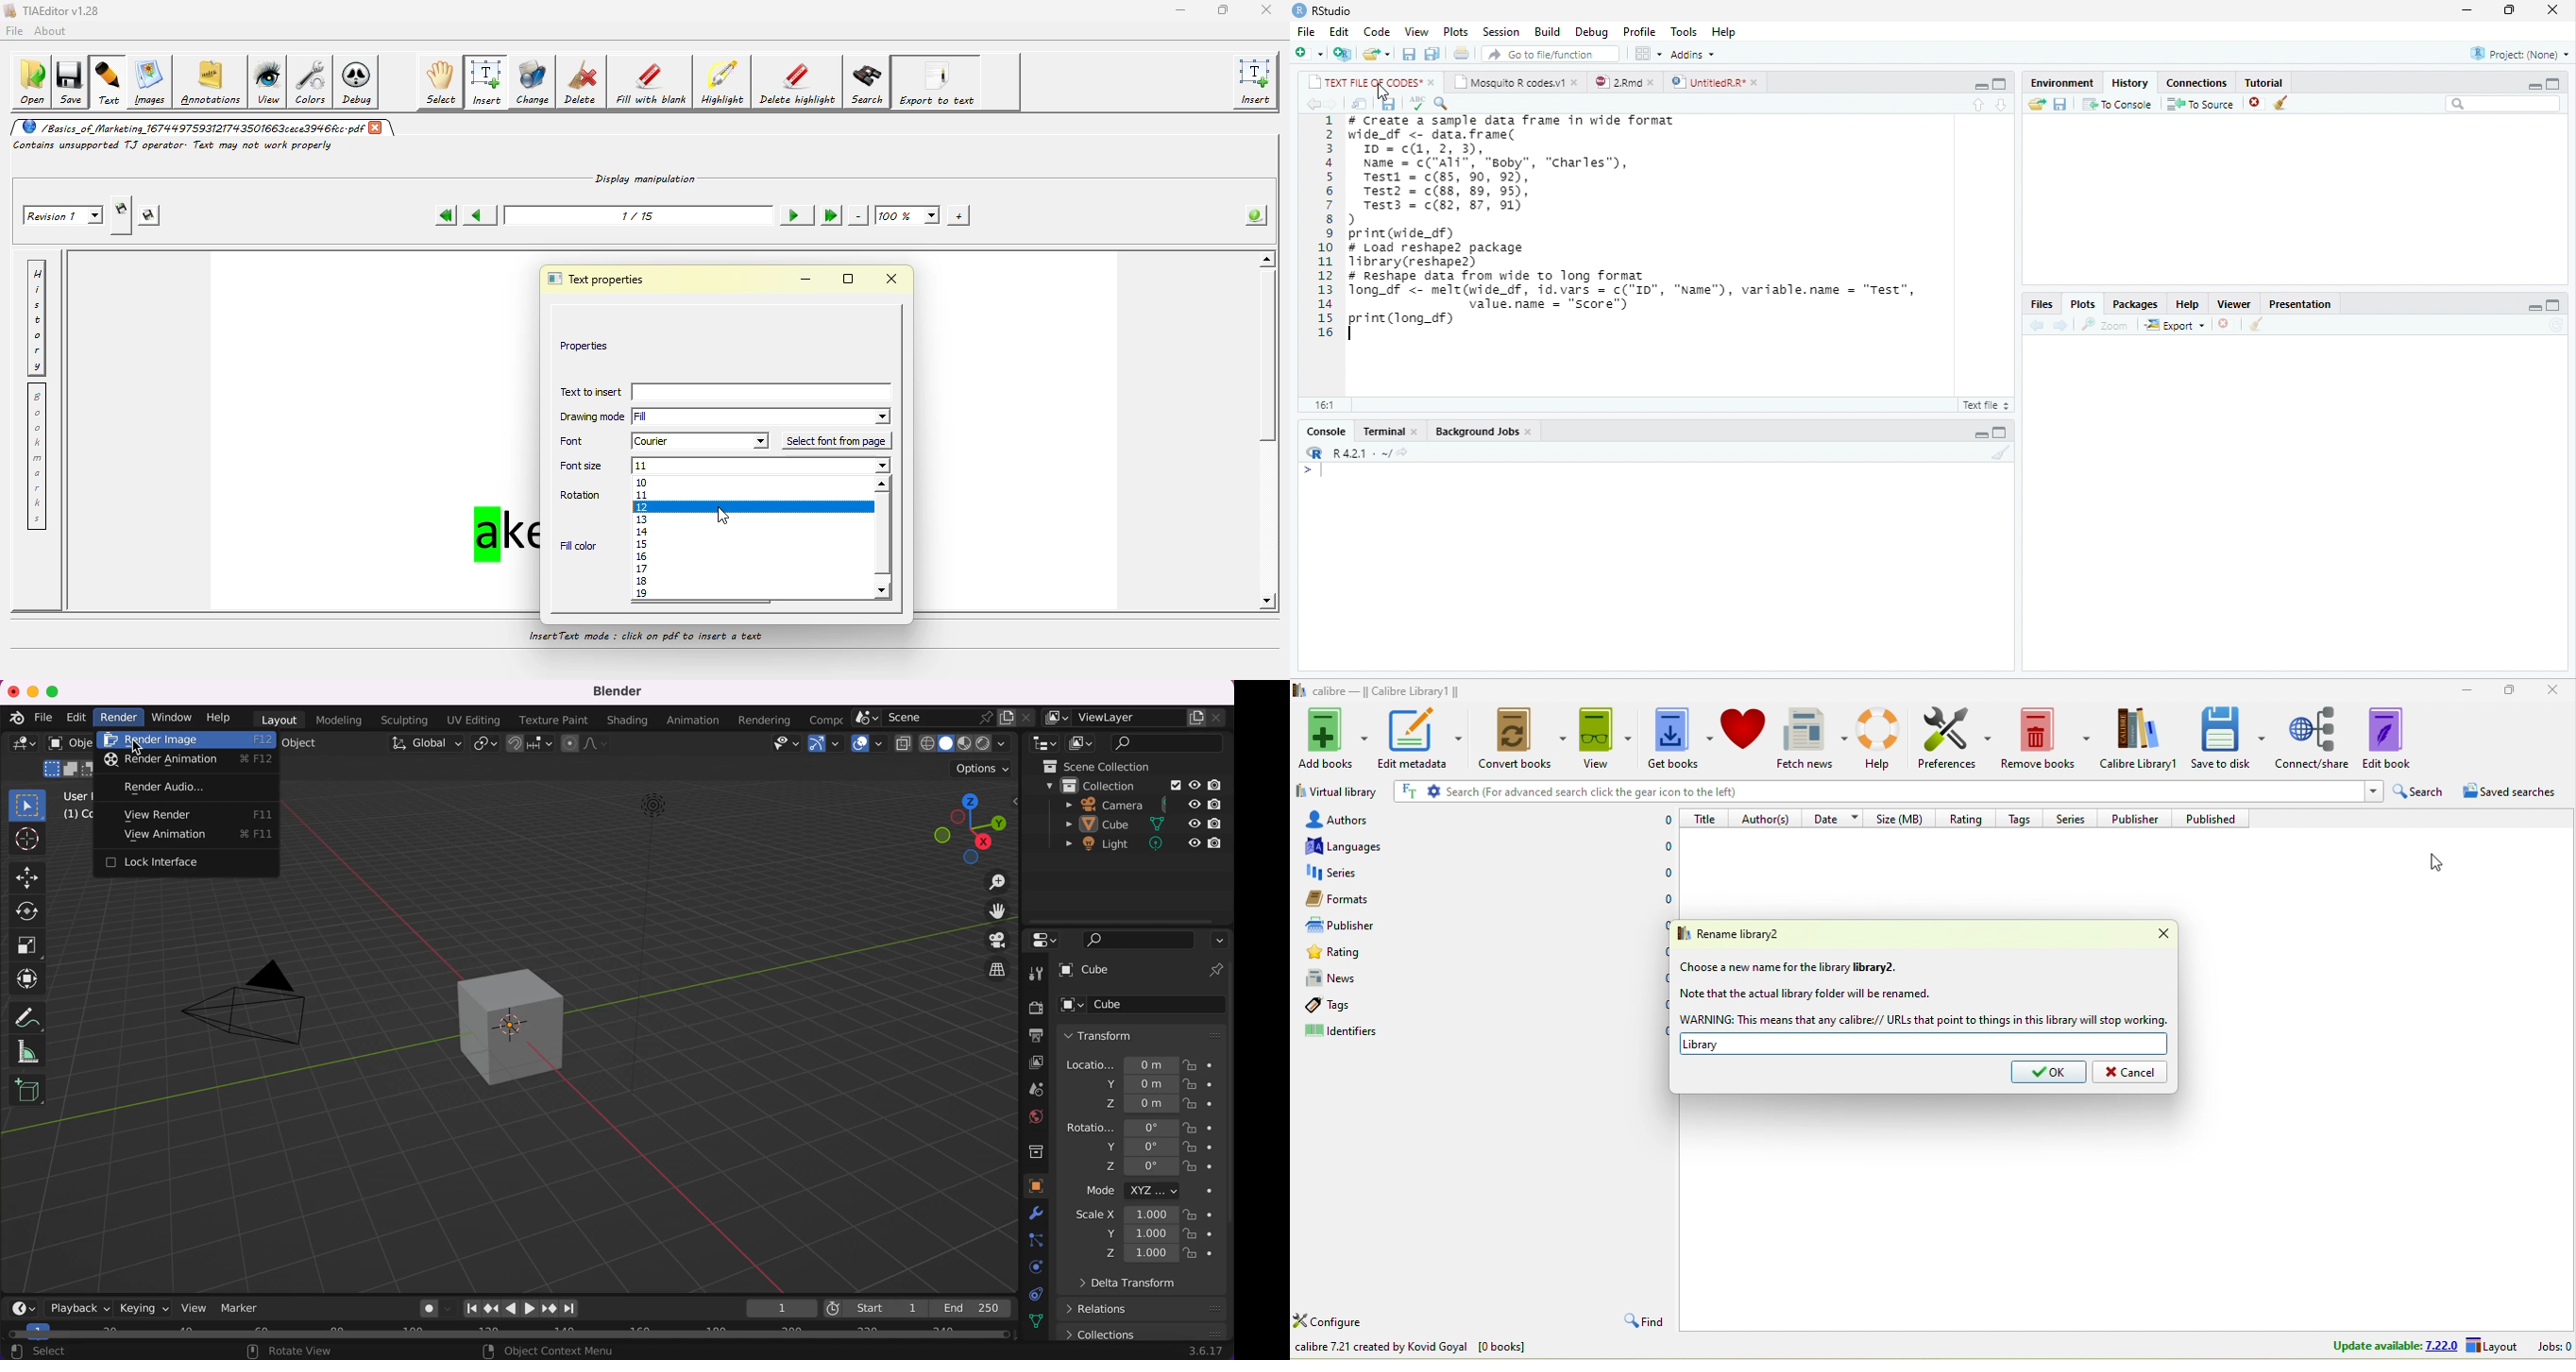 The width and height of the screenshot is (2576, 1372). Describe the element at coordinates (1374, 955) in the screenshot. I see `rating` at that location.